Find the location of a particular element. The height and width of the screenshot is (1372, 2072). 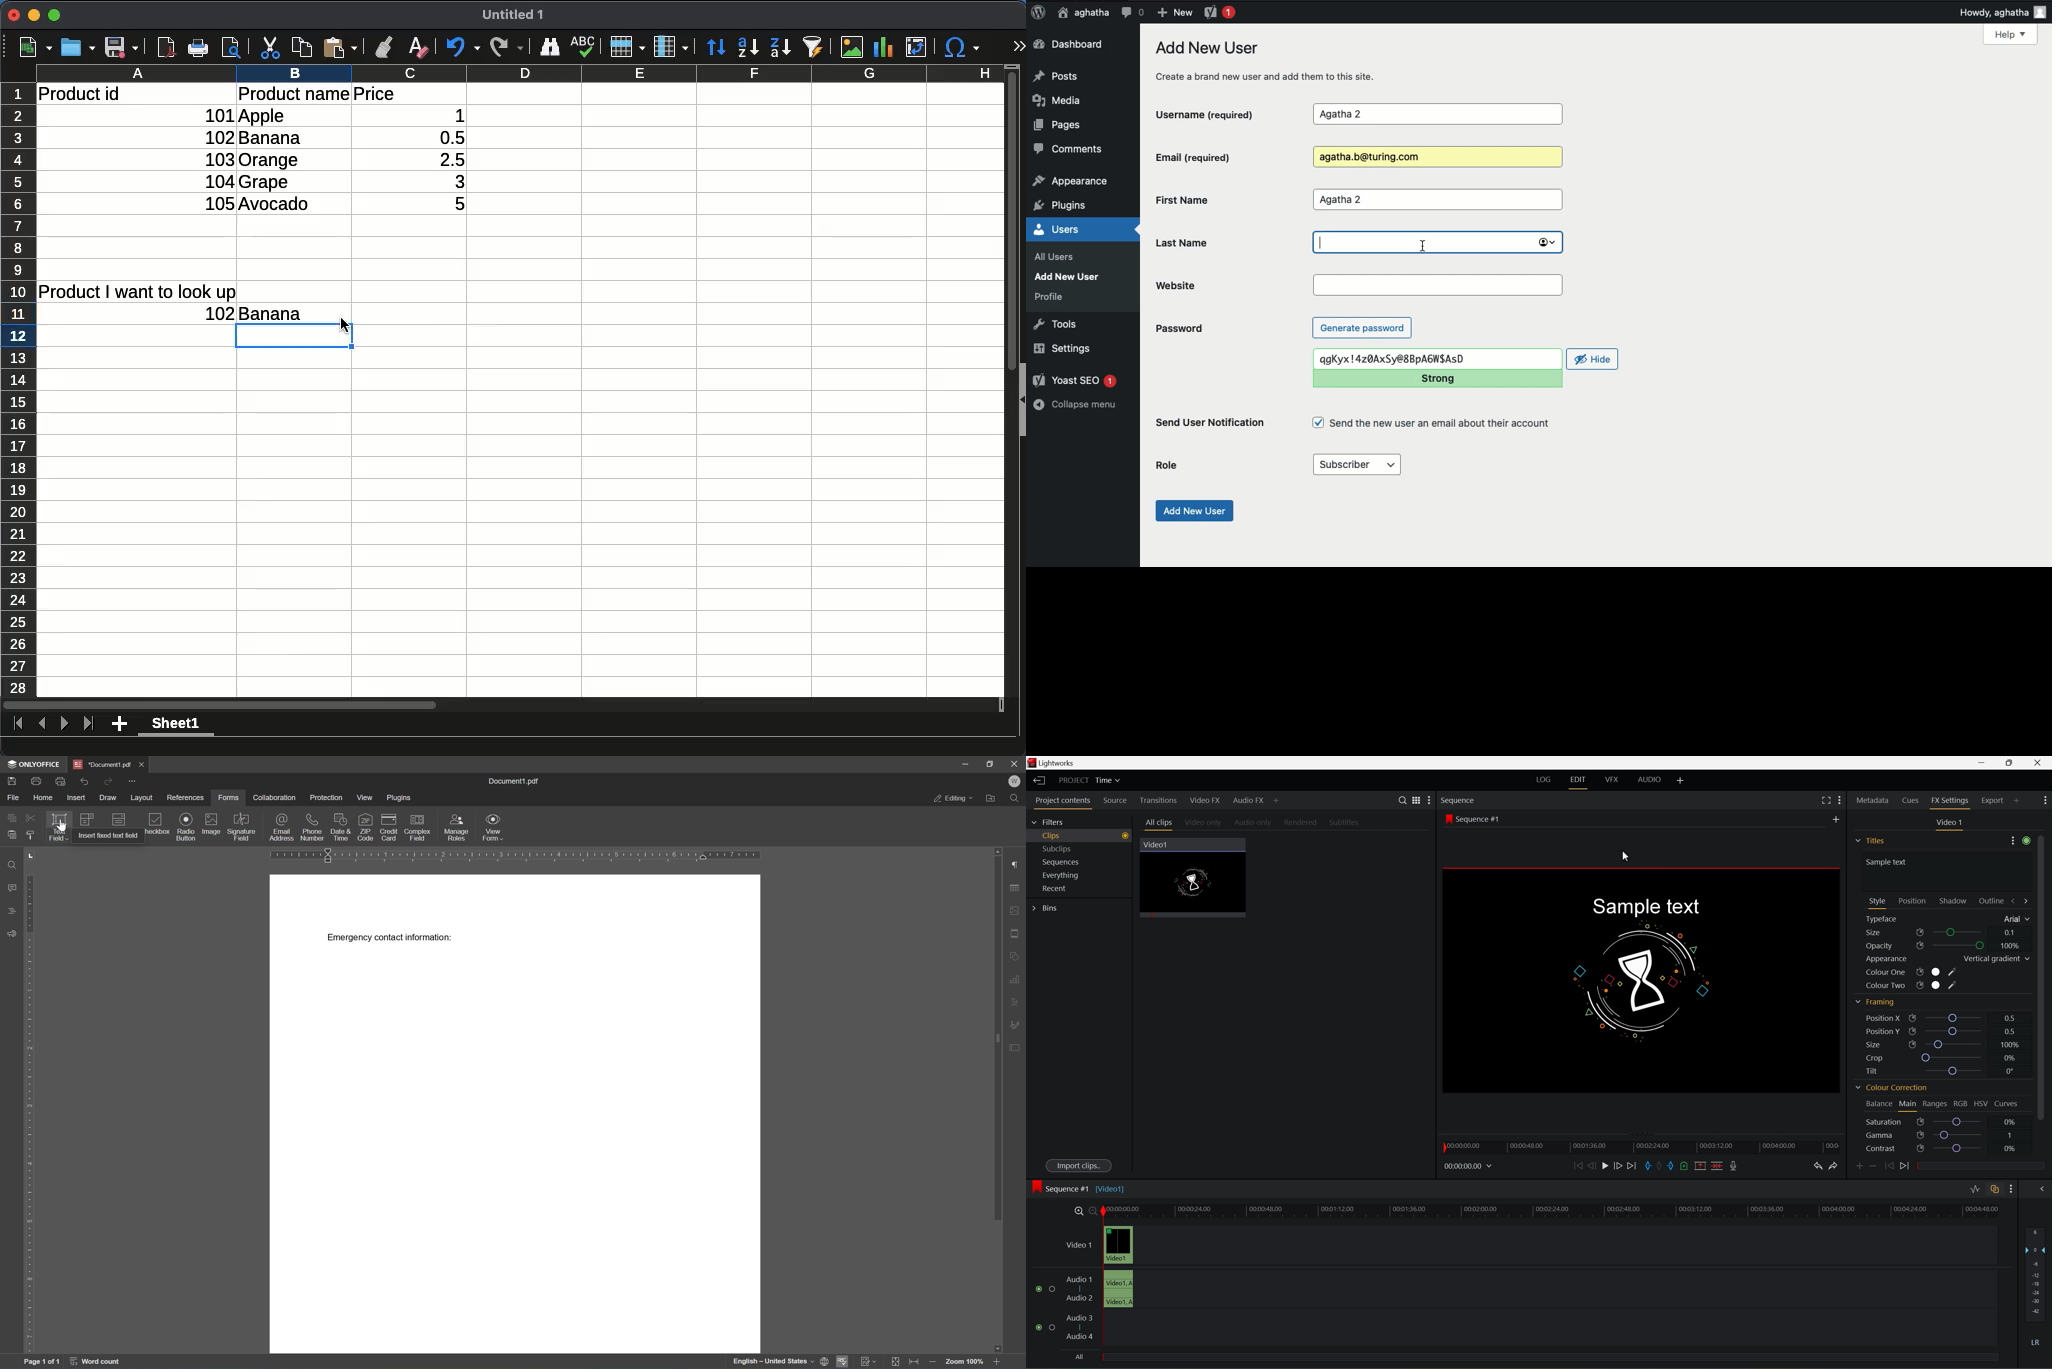

opacity is located at coordinates (1894, 946).